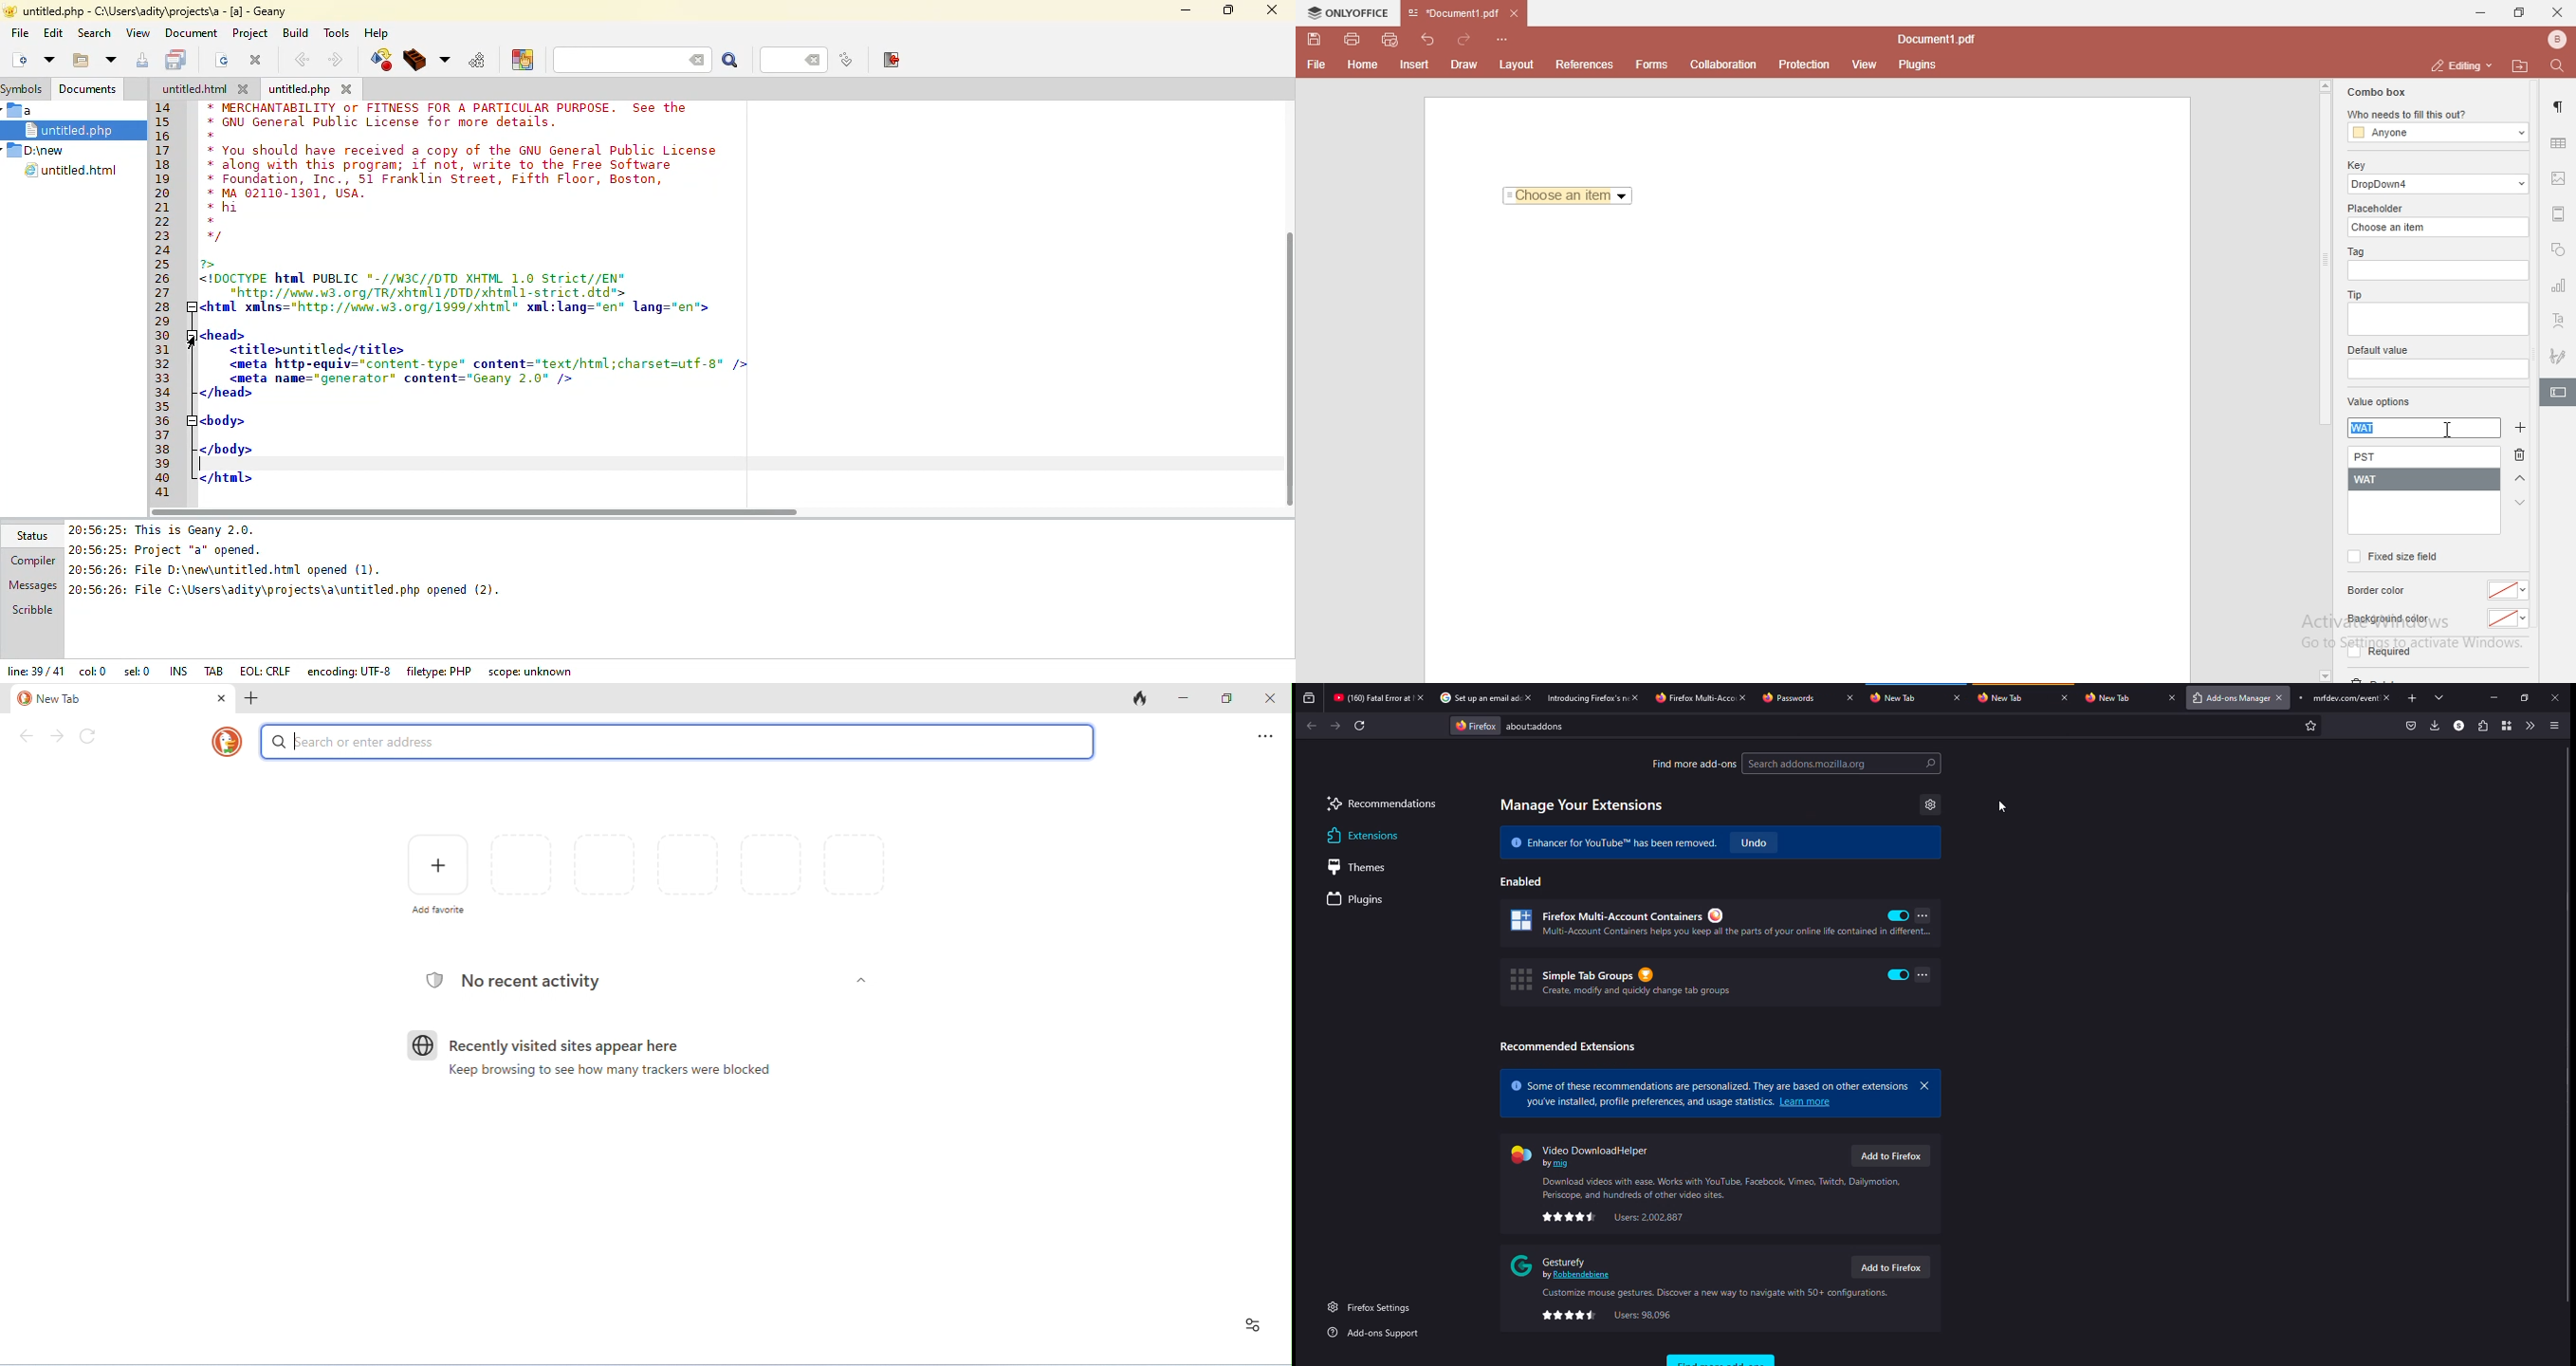 This screenshot has height=1372, width=2576. What do you see at coordinates (49, 58) in the screenshot?
I see `open file` at bounding box center [49, 58].